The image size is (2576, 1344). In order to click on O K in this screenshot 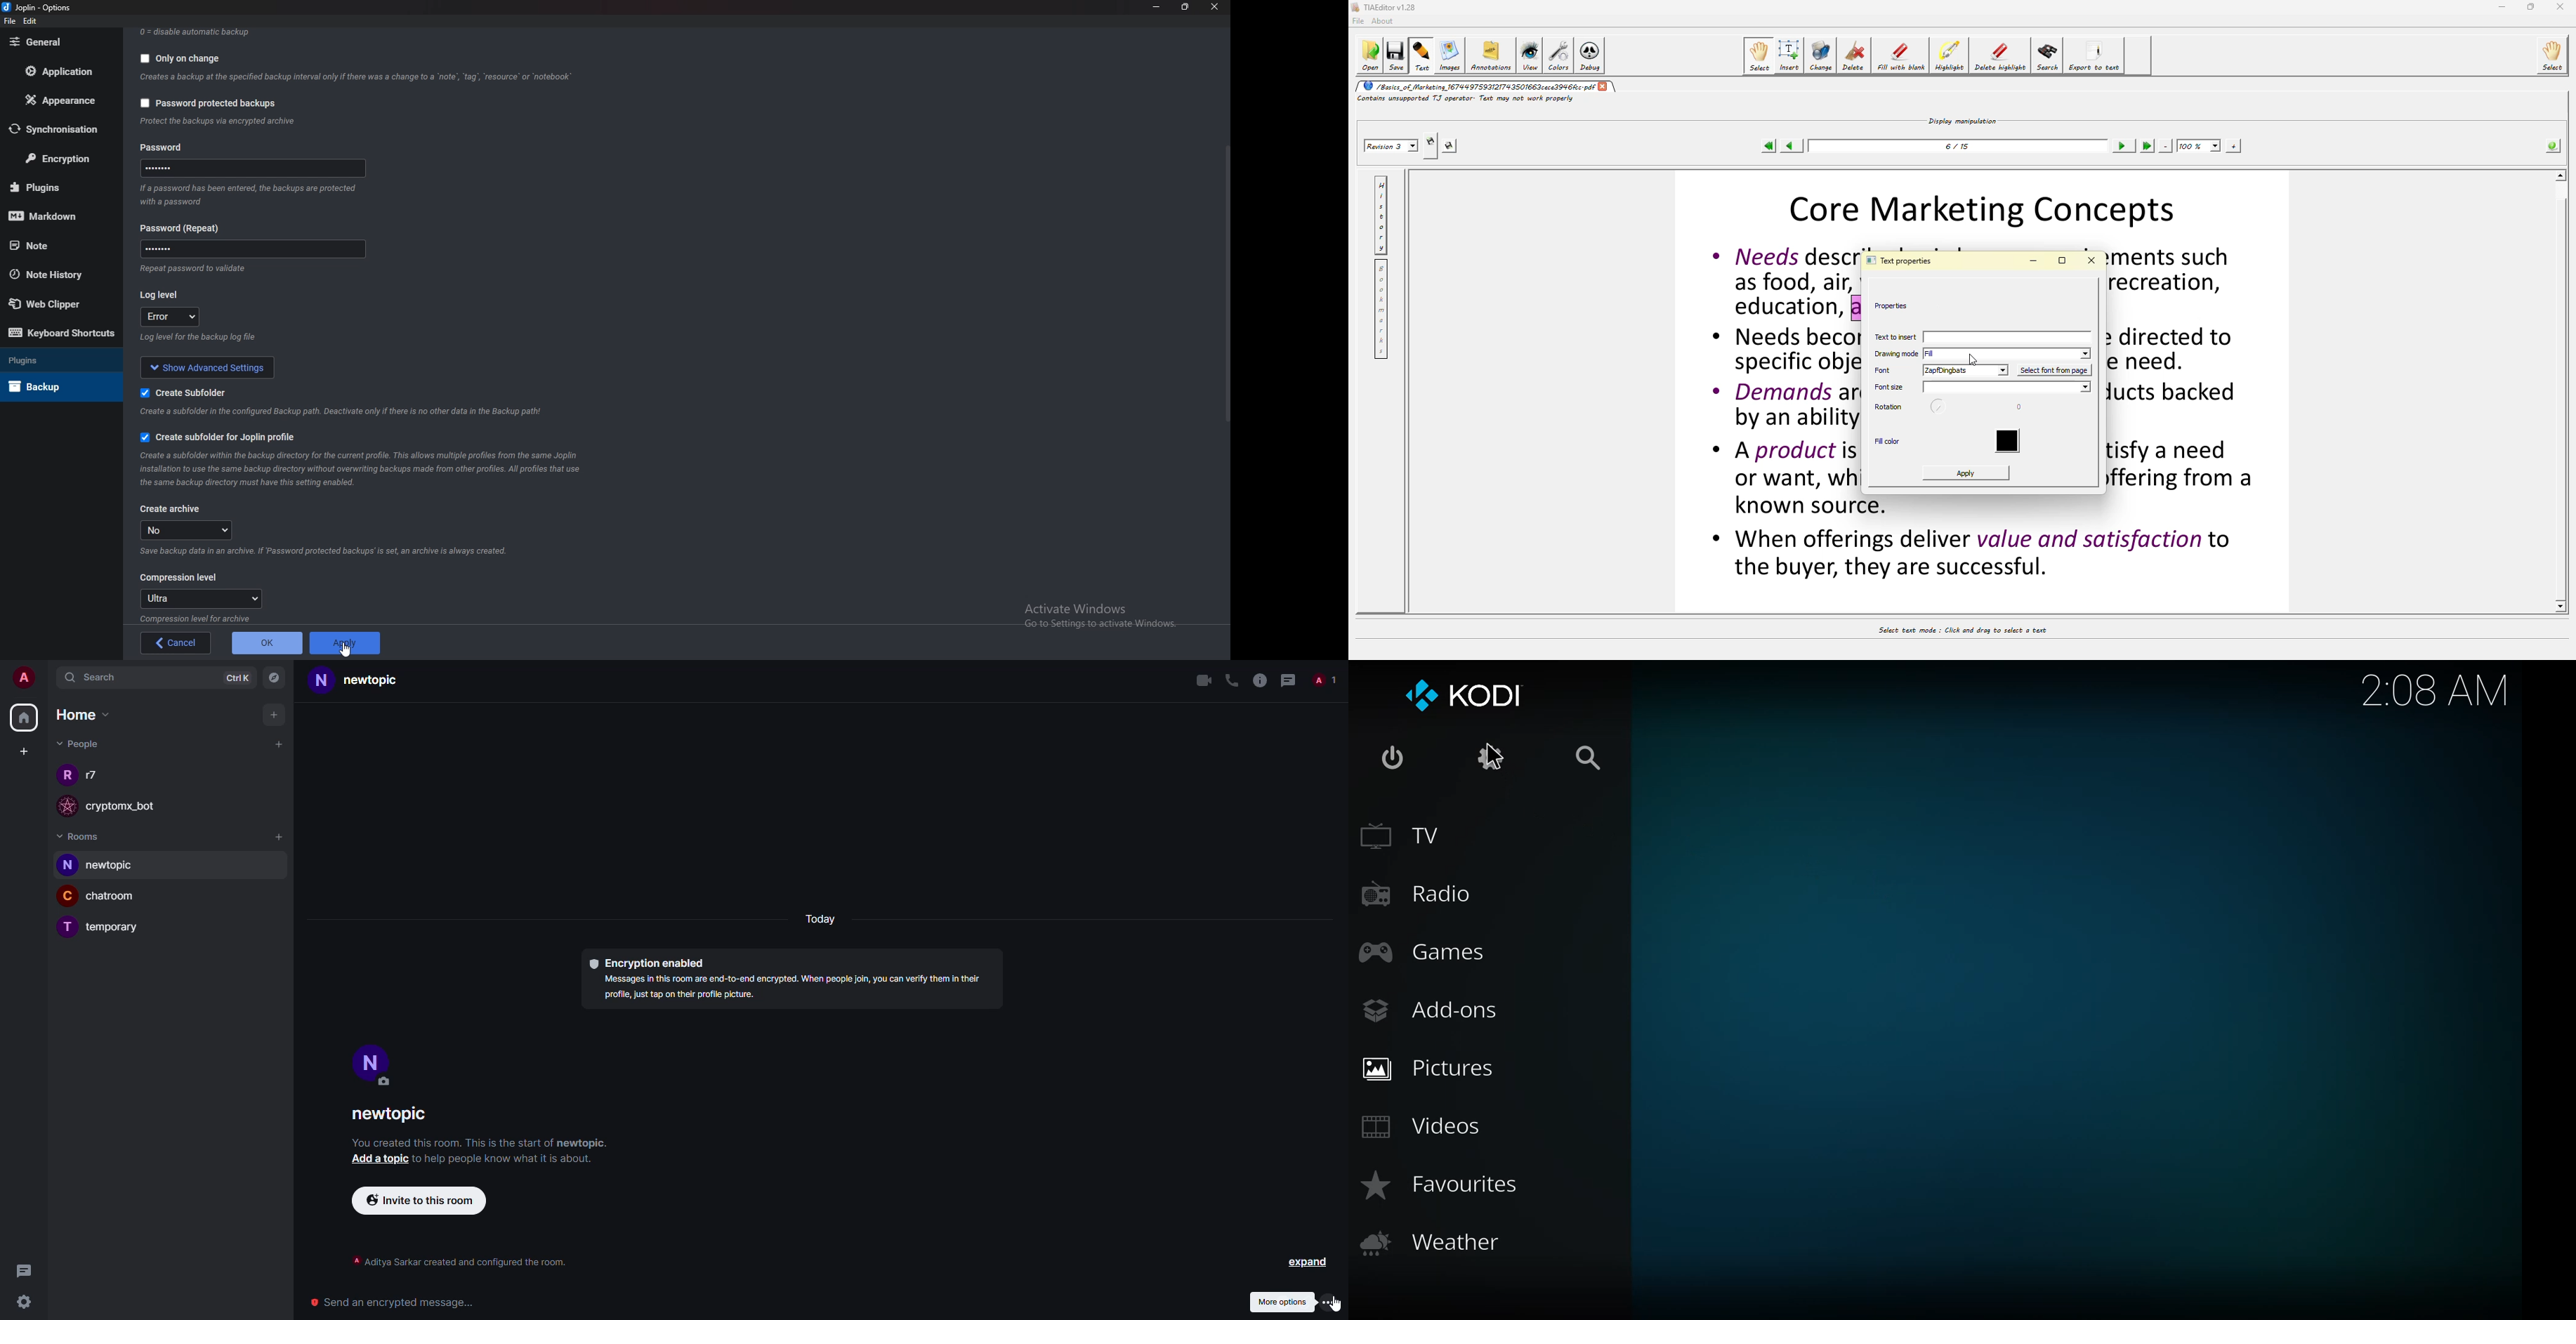, I will do `click(268, 642)`.